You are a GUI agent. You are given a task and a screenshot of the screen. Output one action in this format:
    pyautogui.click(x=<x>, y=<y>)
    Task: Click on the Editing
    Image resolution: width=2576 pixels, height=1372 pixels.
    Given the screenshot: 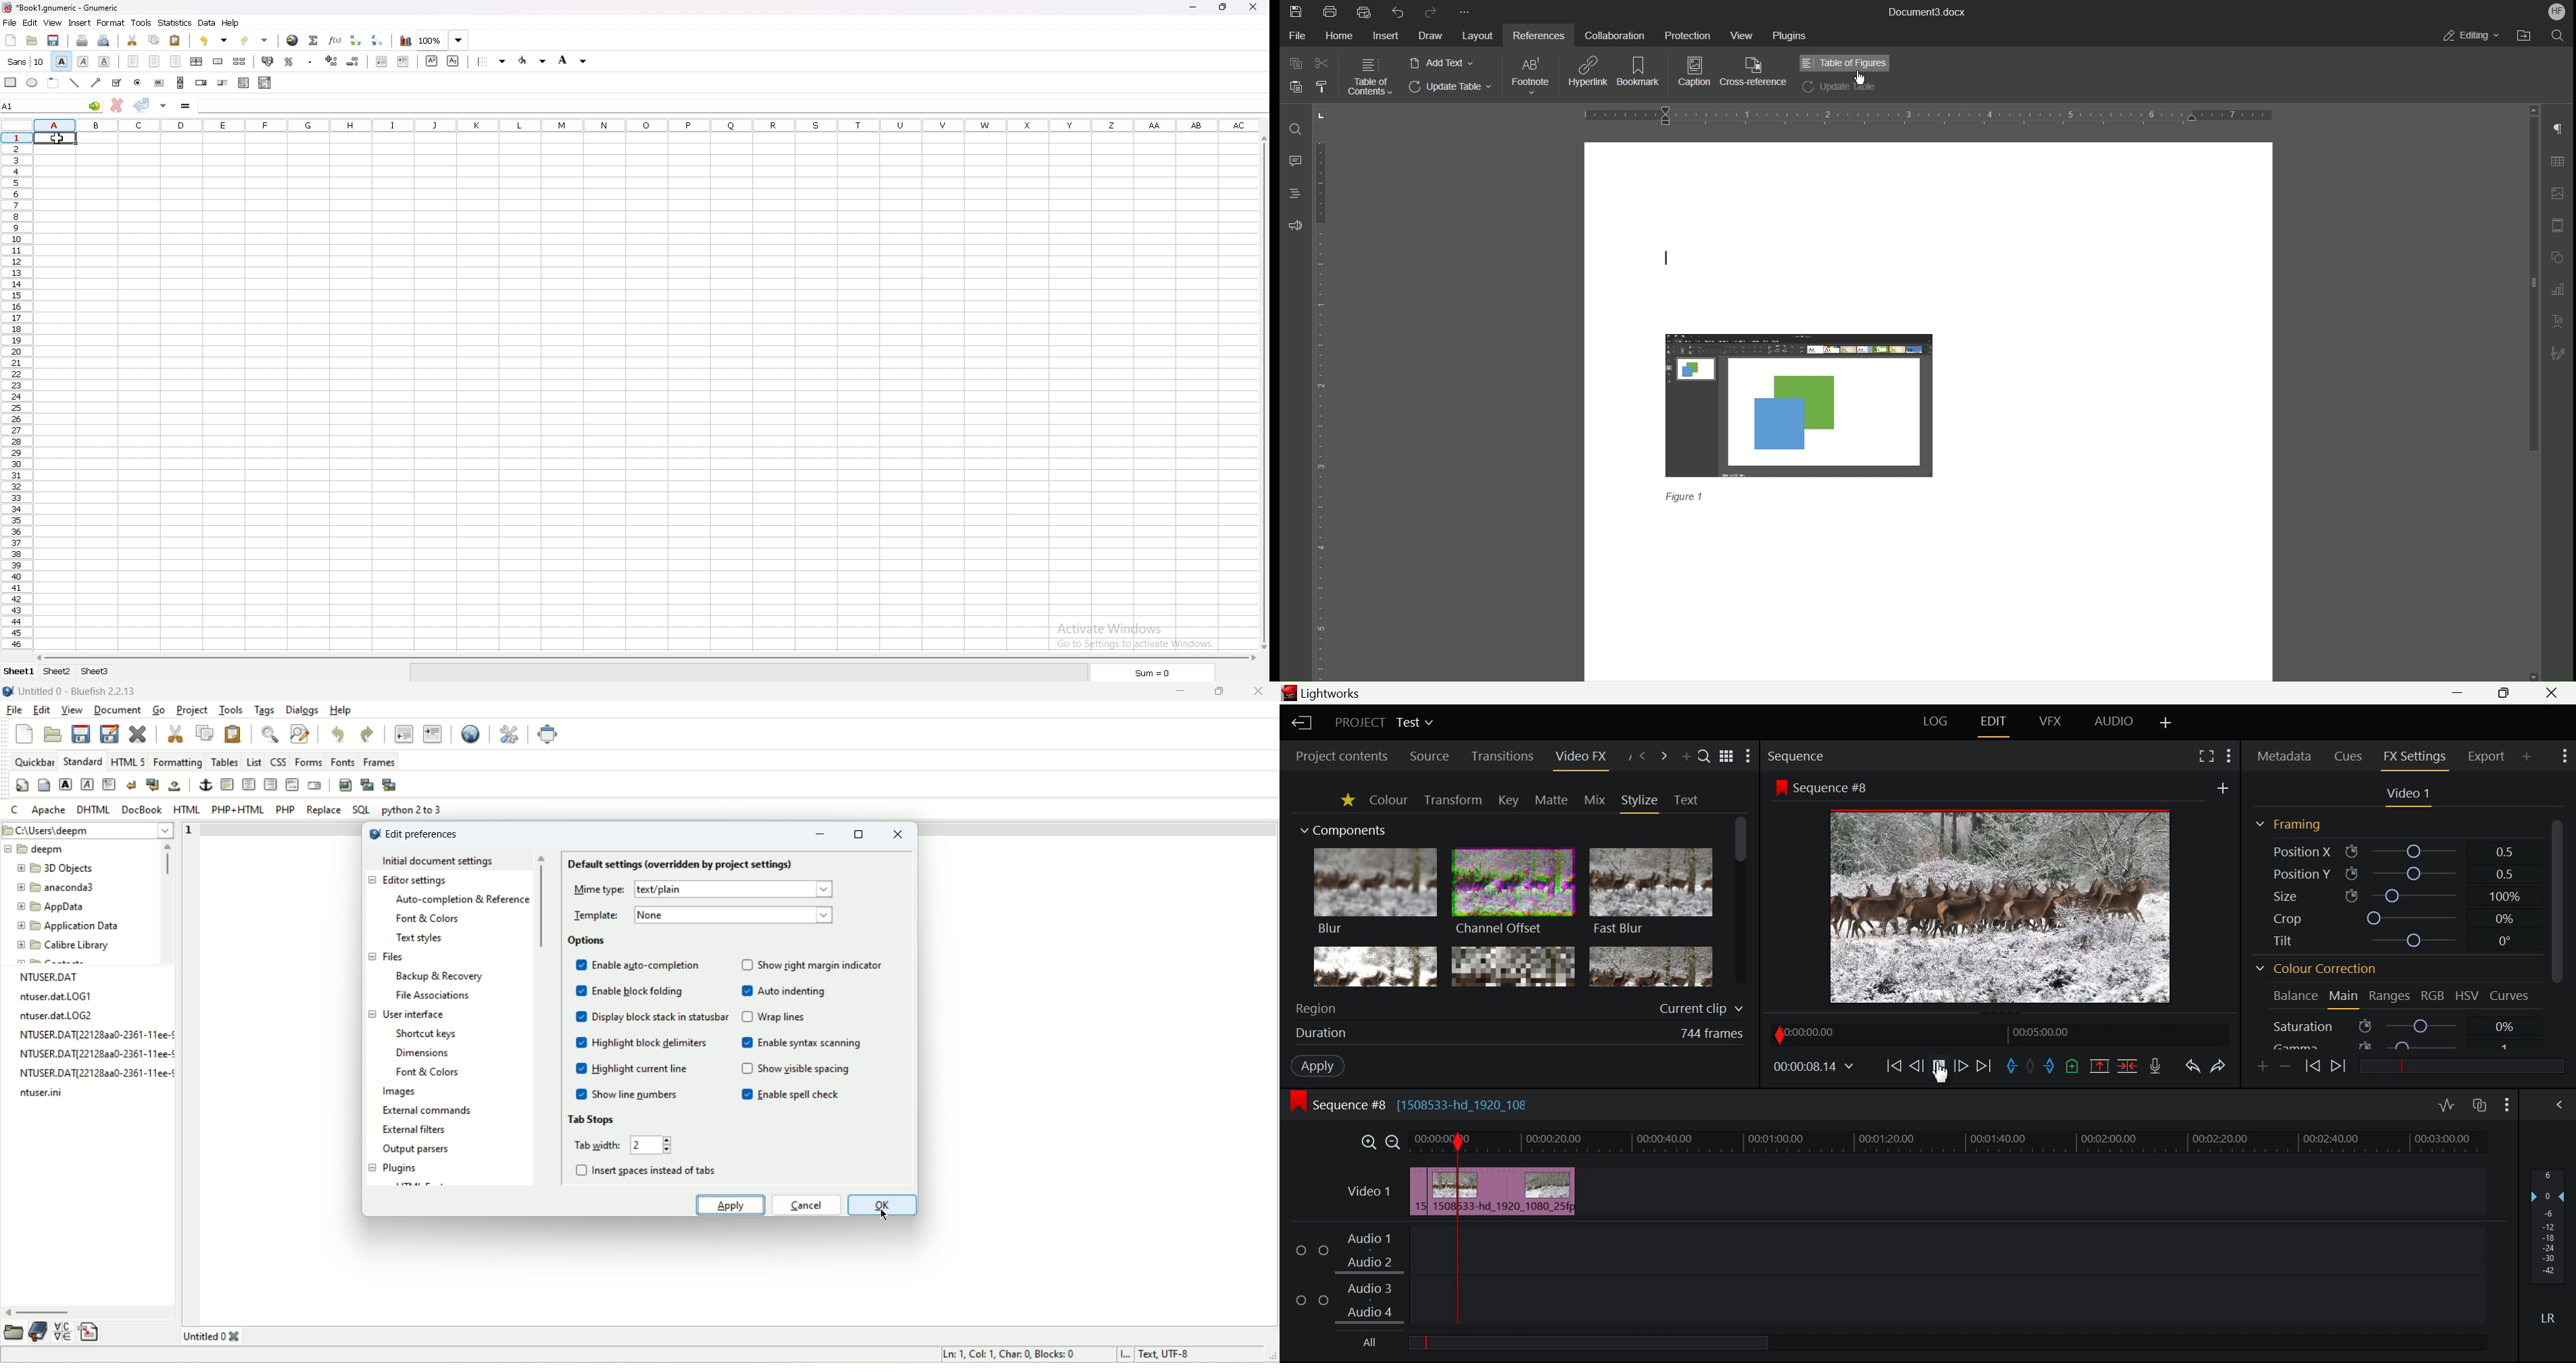 What is the action you would take?
    pyautogui.click(x=2471, y=36)
    